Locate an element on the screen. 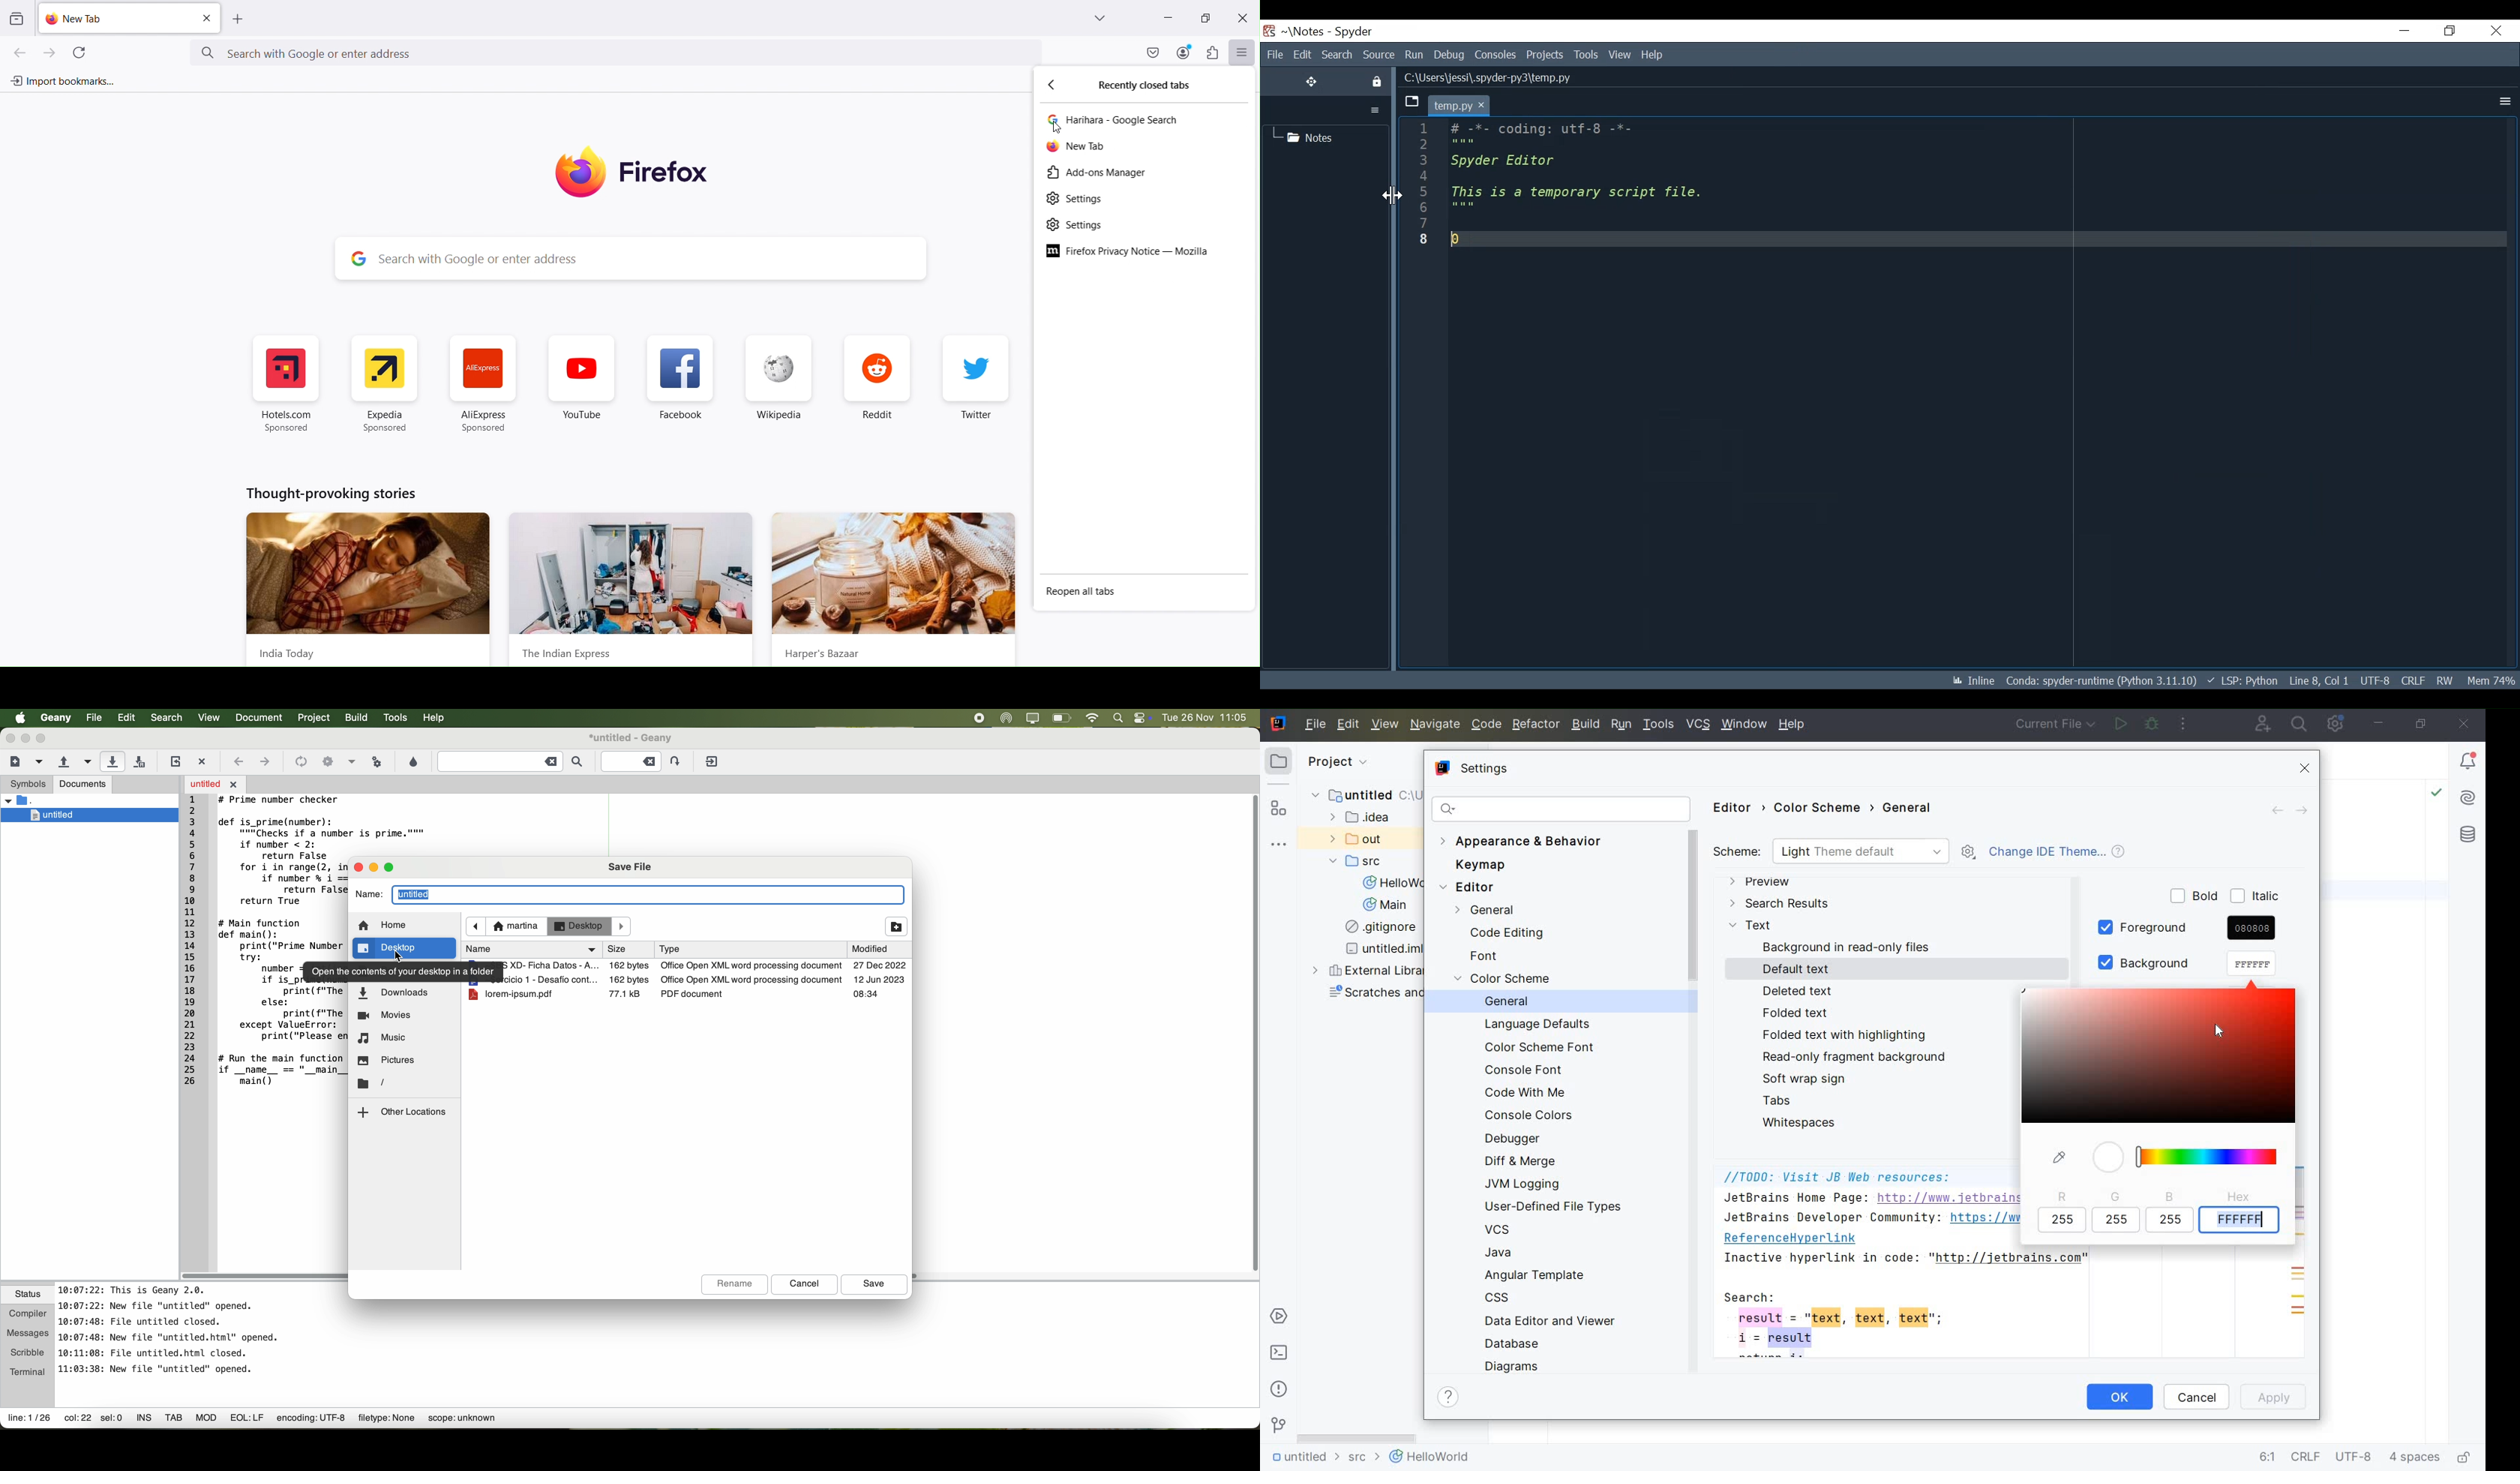 The image size is (2520, 1484). Search is located at coordinates (1336, 54).